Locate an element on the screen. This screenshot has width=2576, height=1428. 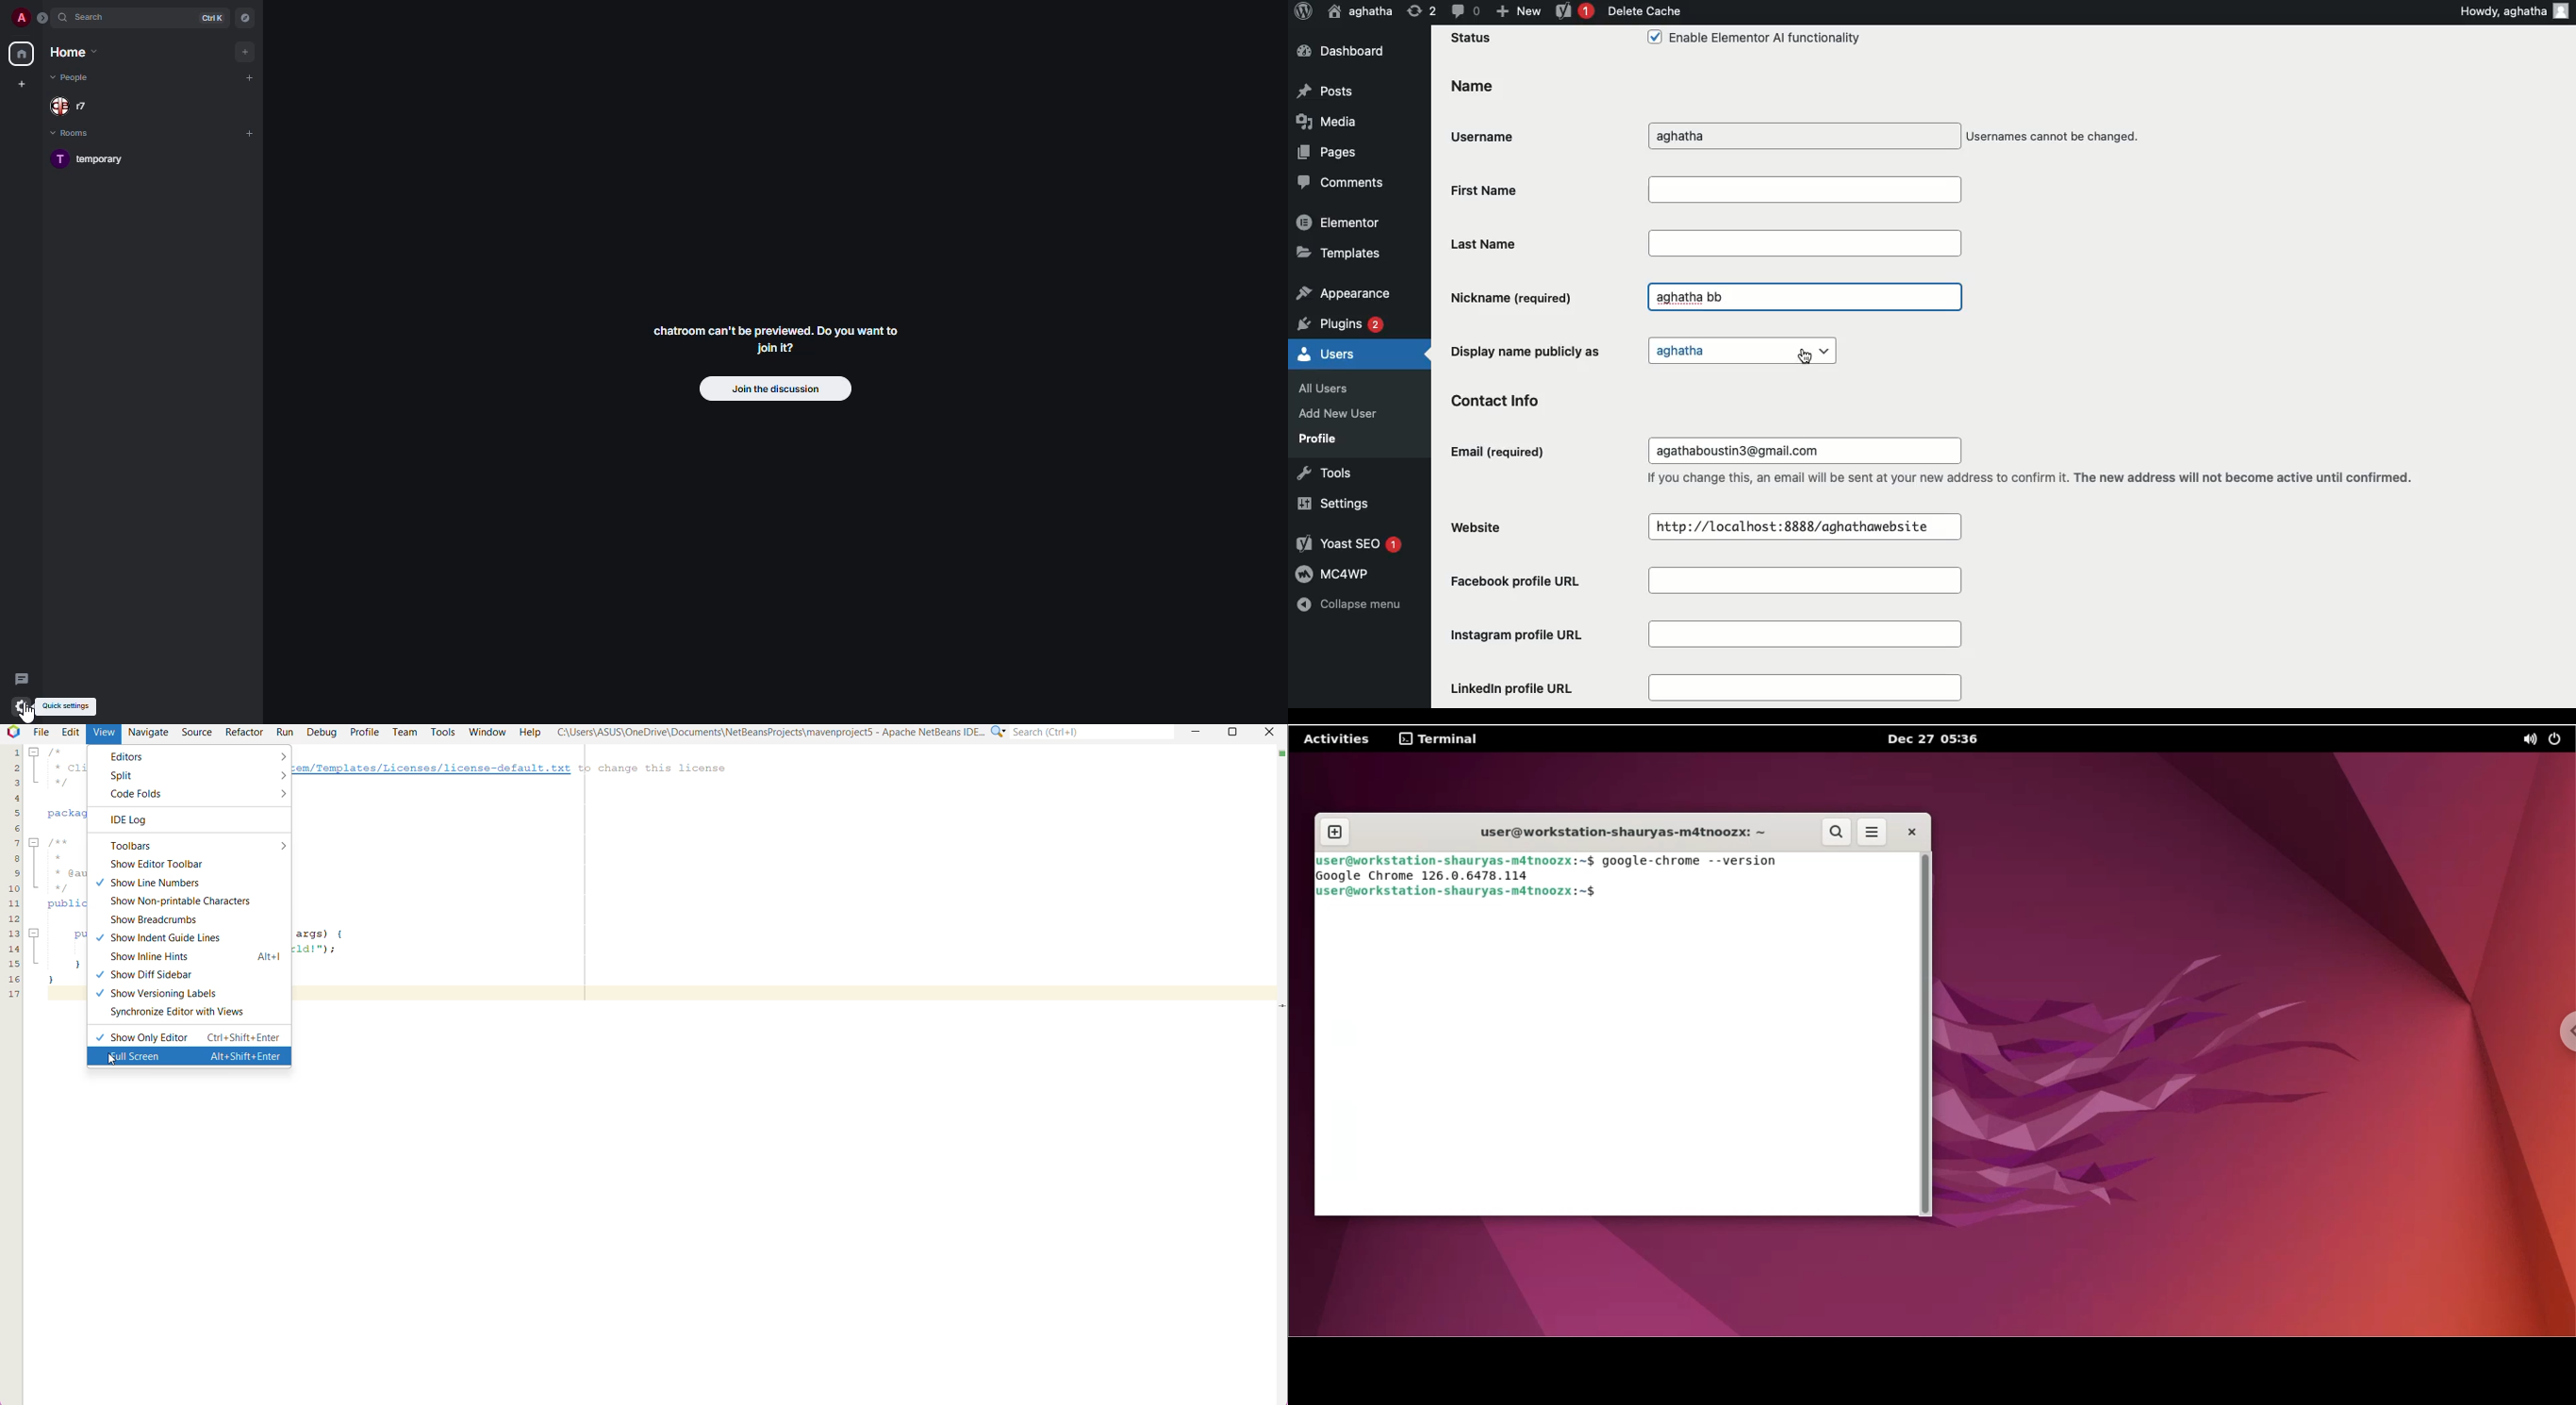
home is located at coordinates (75, 50).